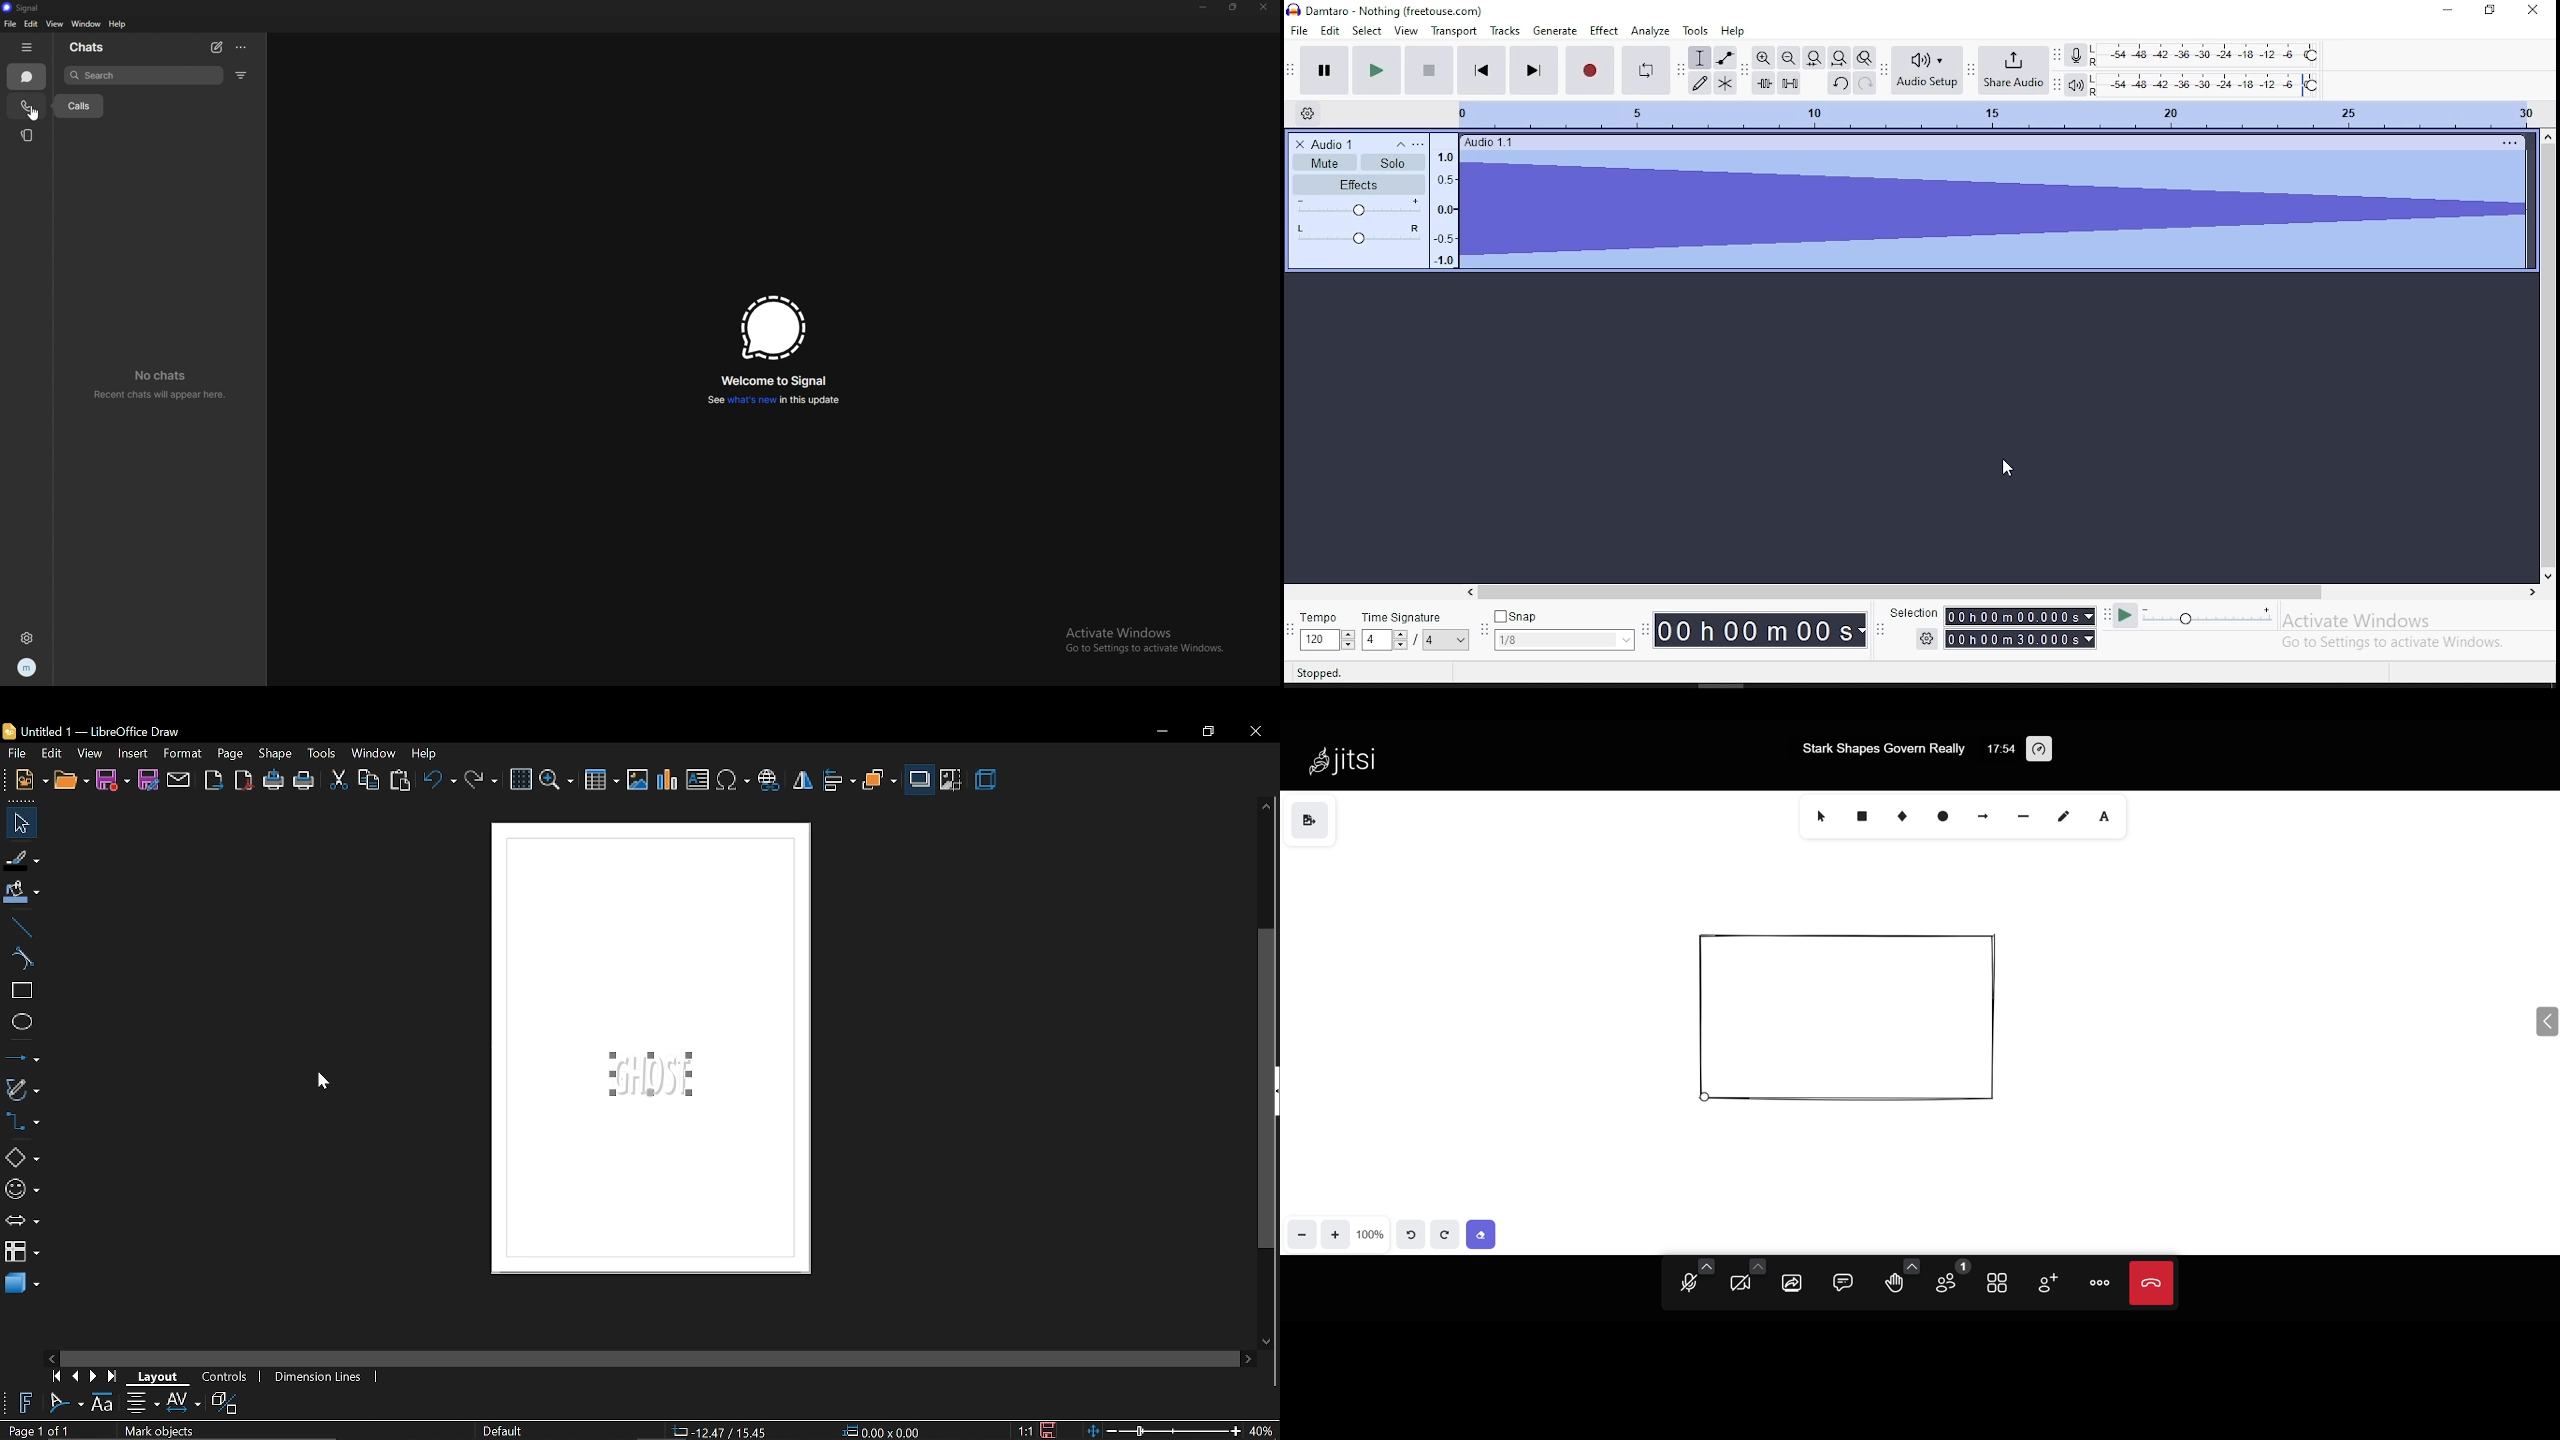 The height and width of the screenshot is (1456, 2576). Describe the element at coordinates (1300, 145) in the screenshot. I see `delete track` at that location.